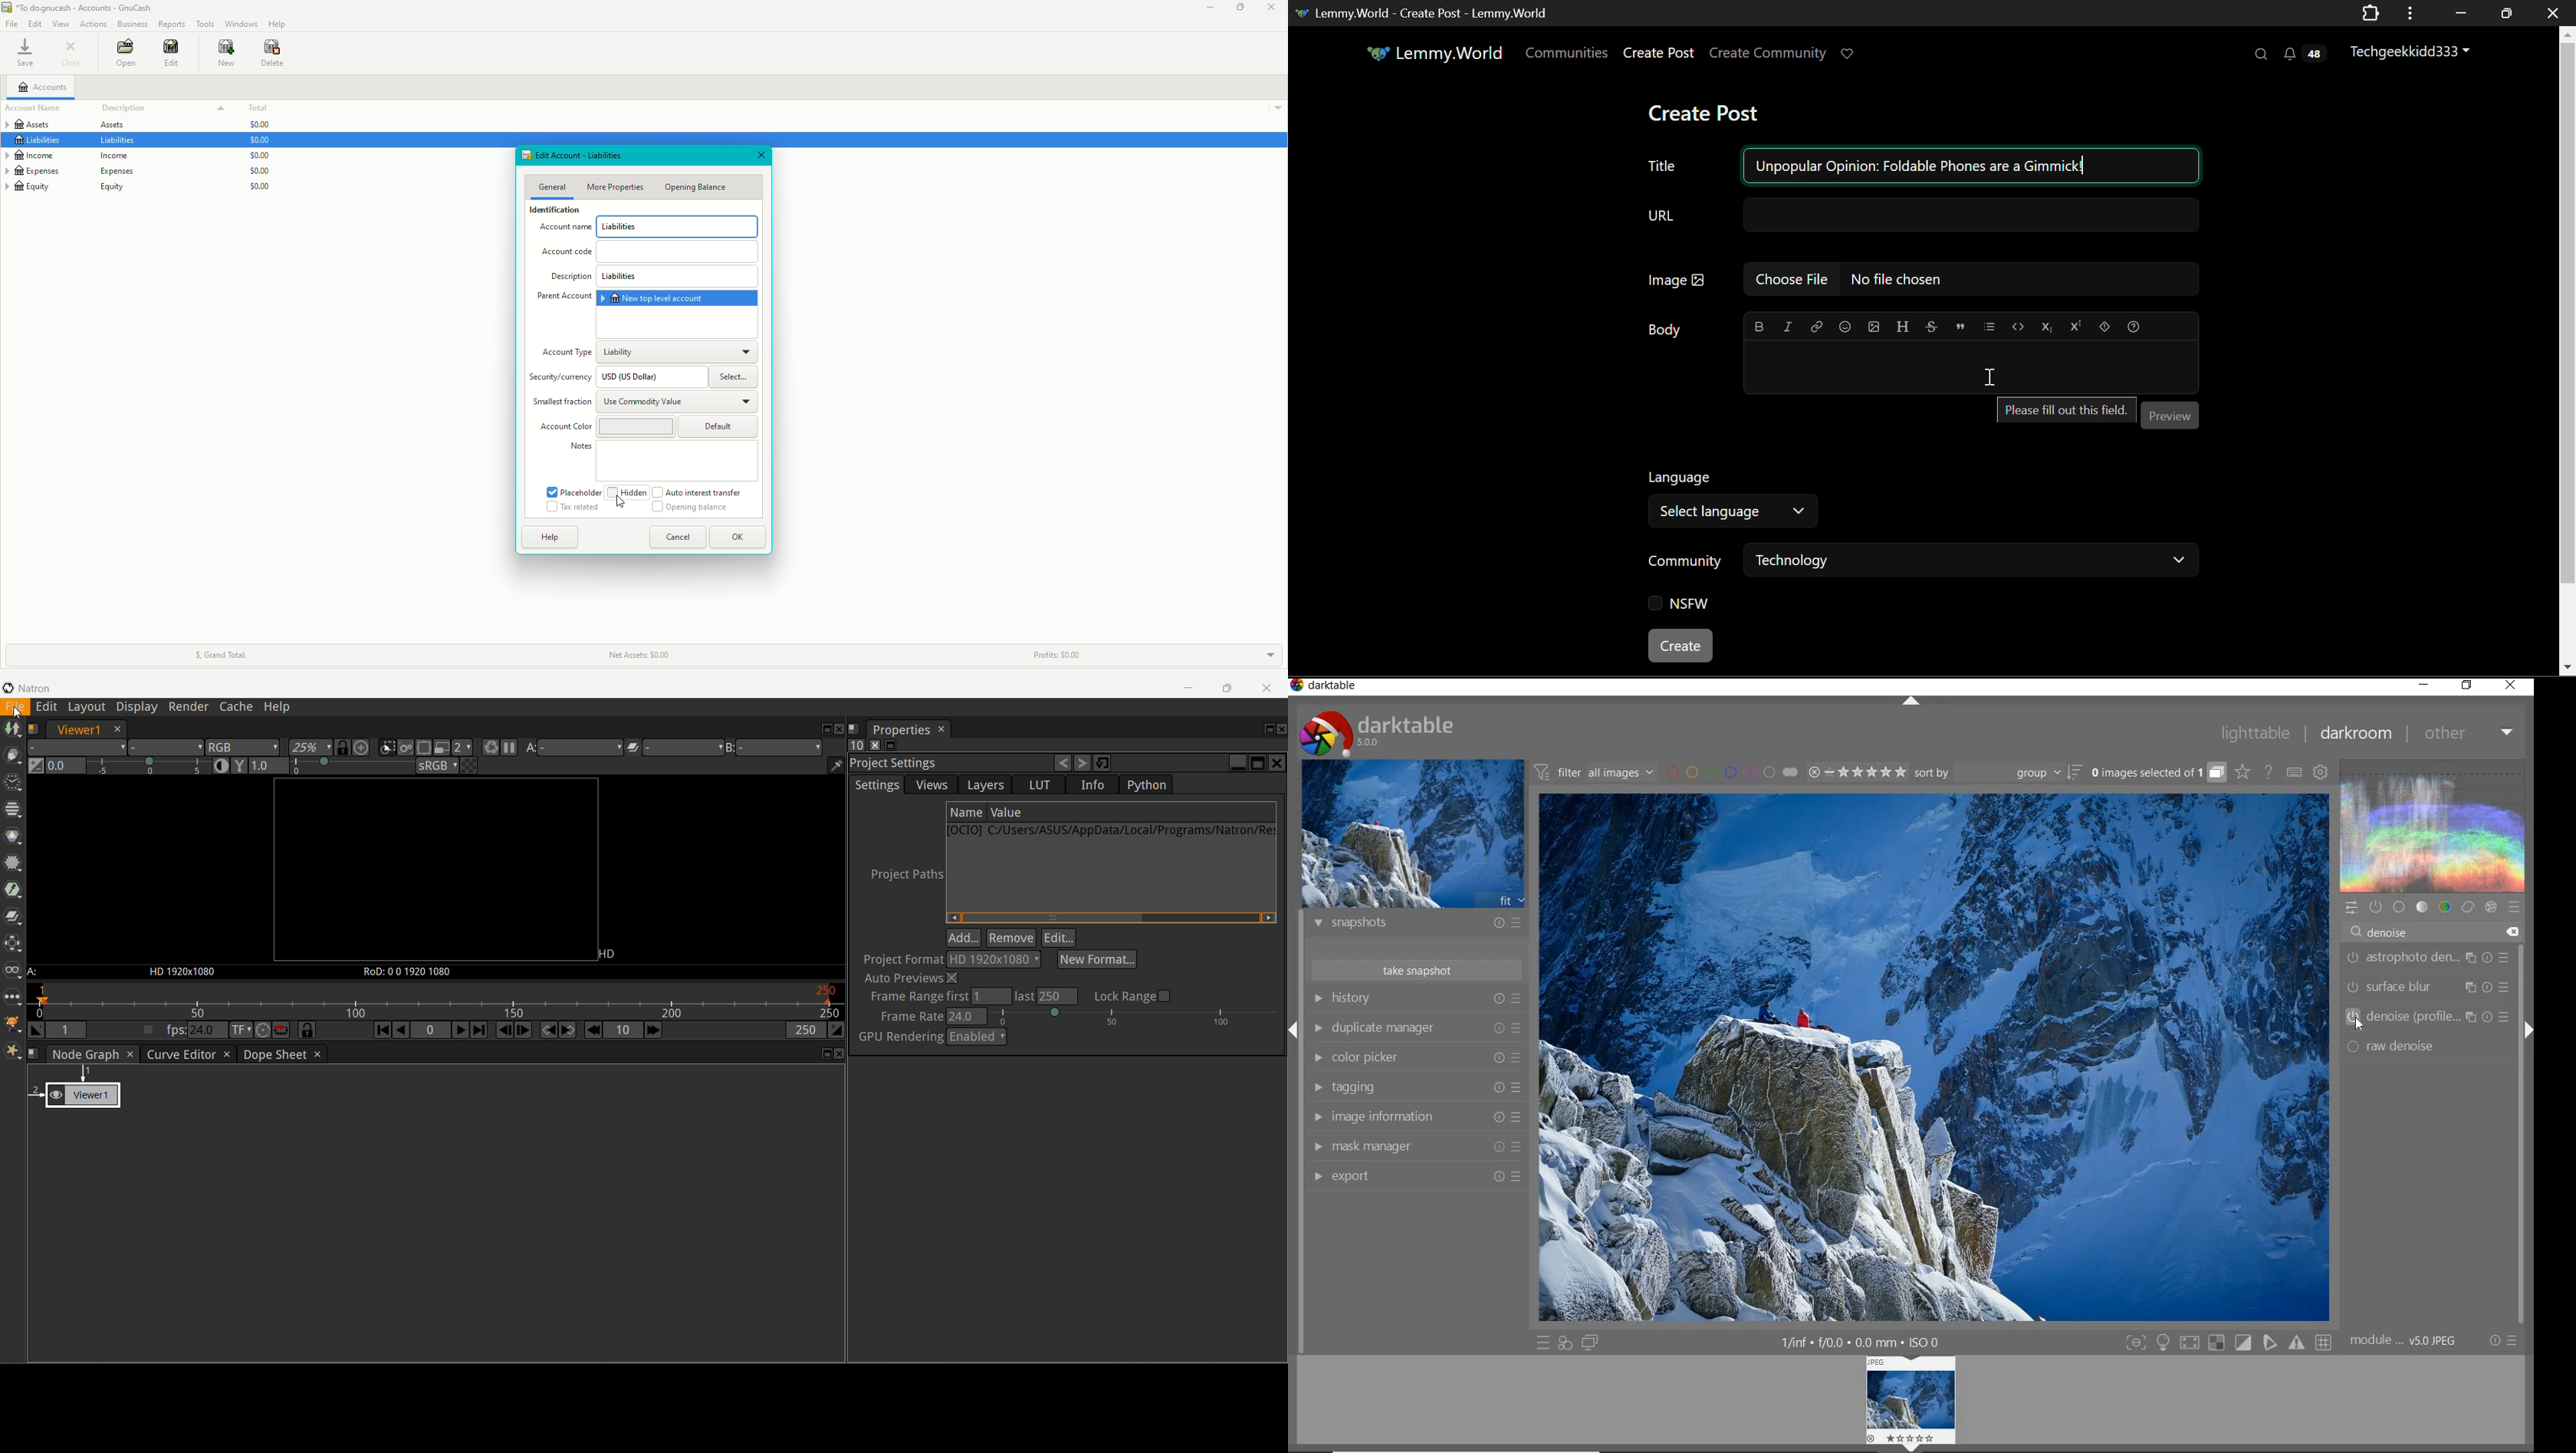 The image size is (2576, 1456). Describe the element at coordinates (1590, 1343) in the screenshot. I see `display a second darkroom image window` at that location.